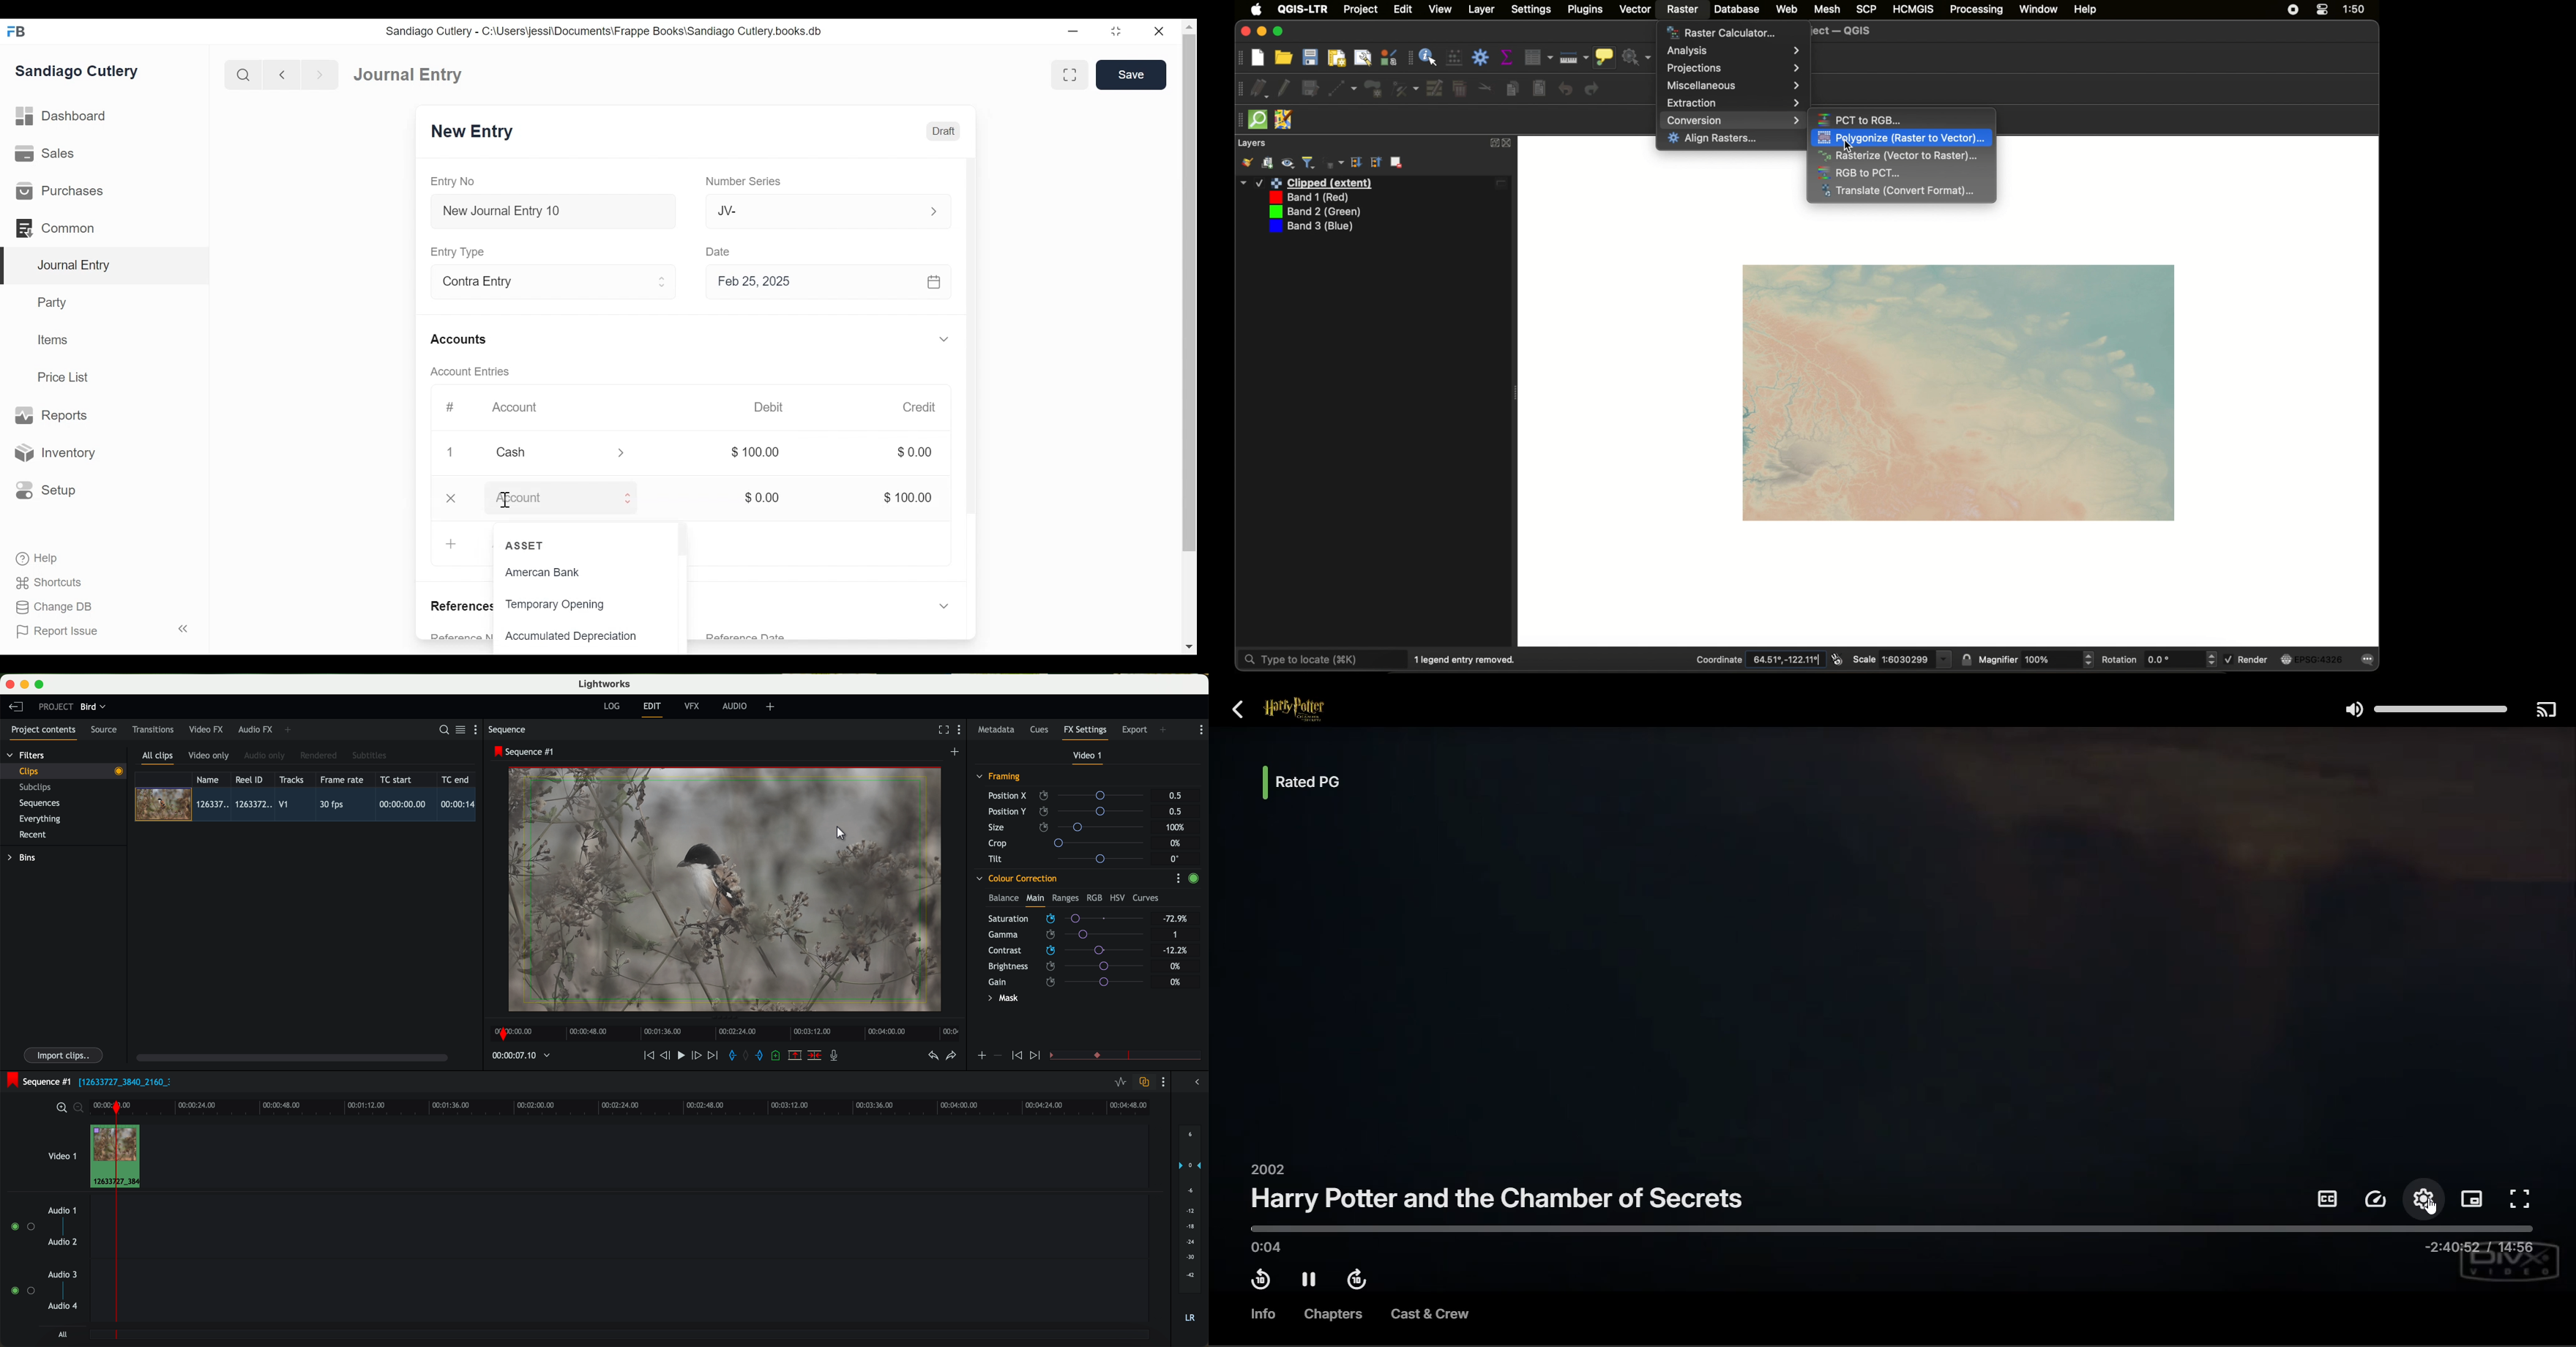 Image resolution: width=2576 pixels, height=1372 pixels. Describe the element at coordinates (757, 451) in the screenshot. I see `$100.00` at that location.